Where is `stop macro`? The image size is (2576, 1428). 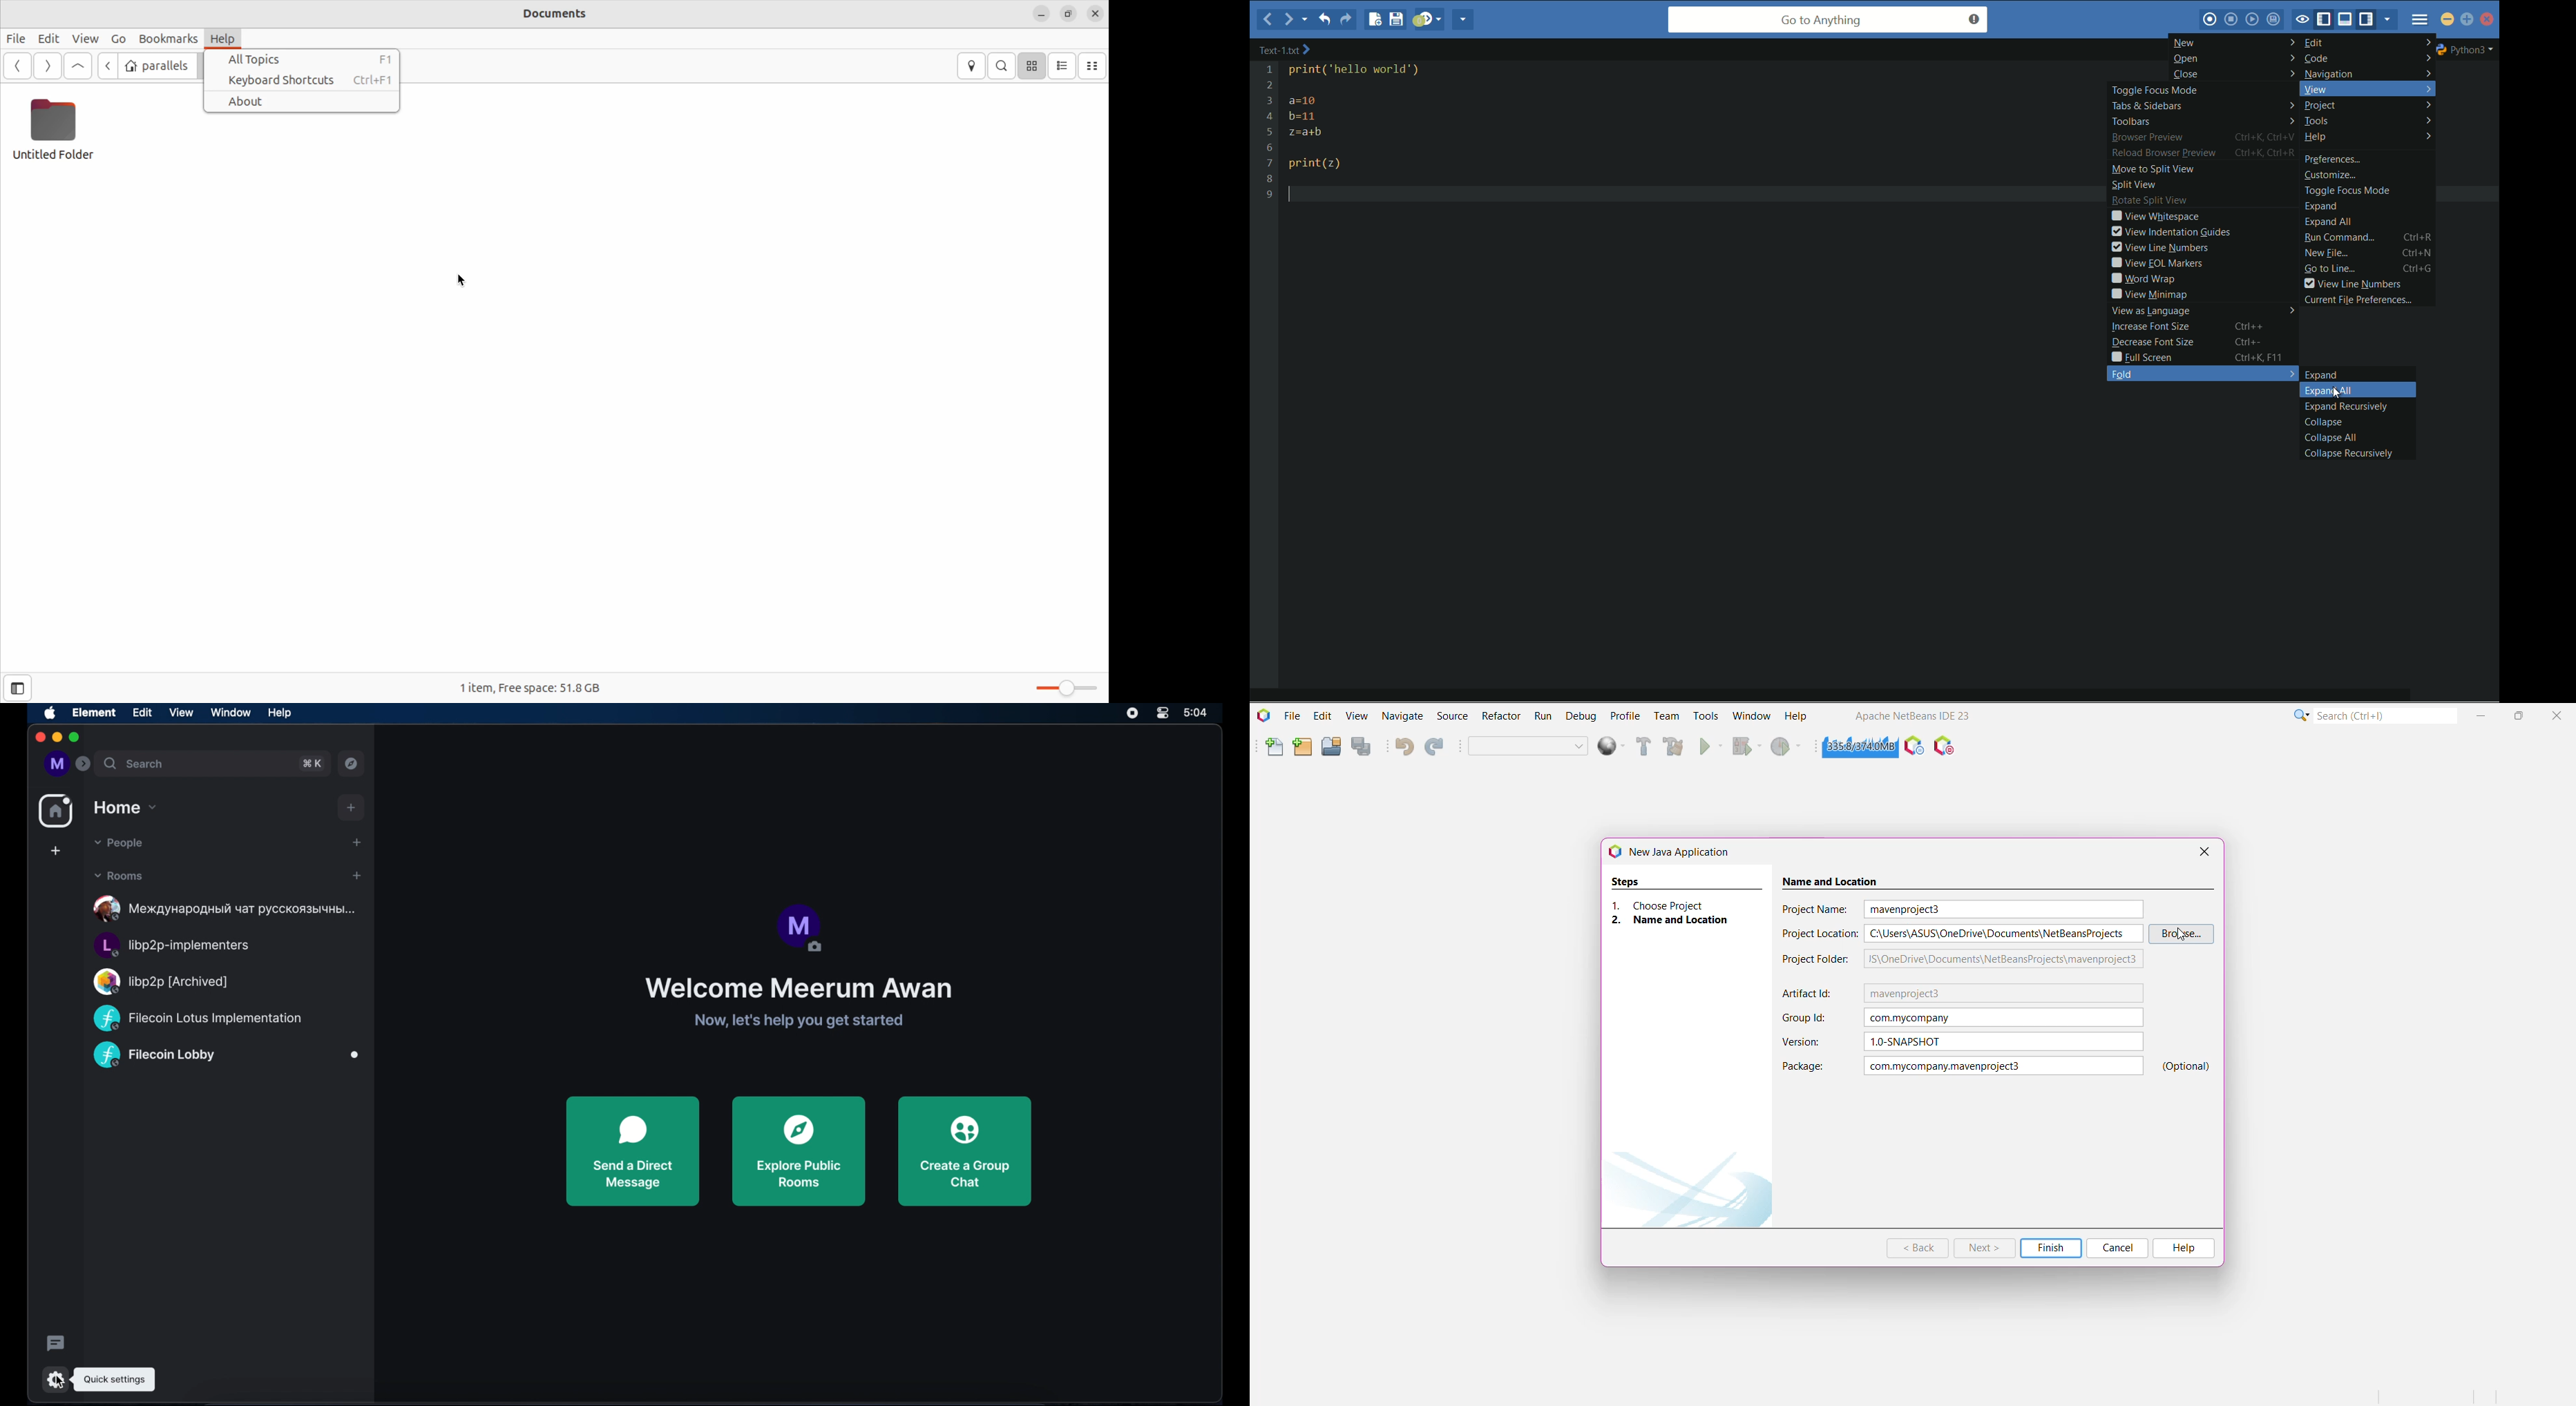
stop macro is located at coordinates (2233, 20).